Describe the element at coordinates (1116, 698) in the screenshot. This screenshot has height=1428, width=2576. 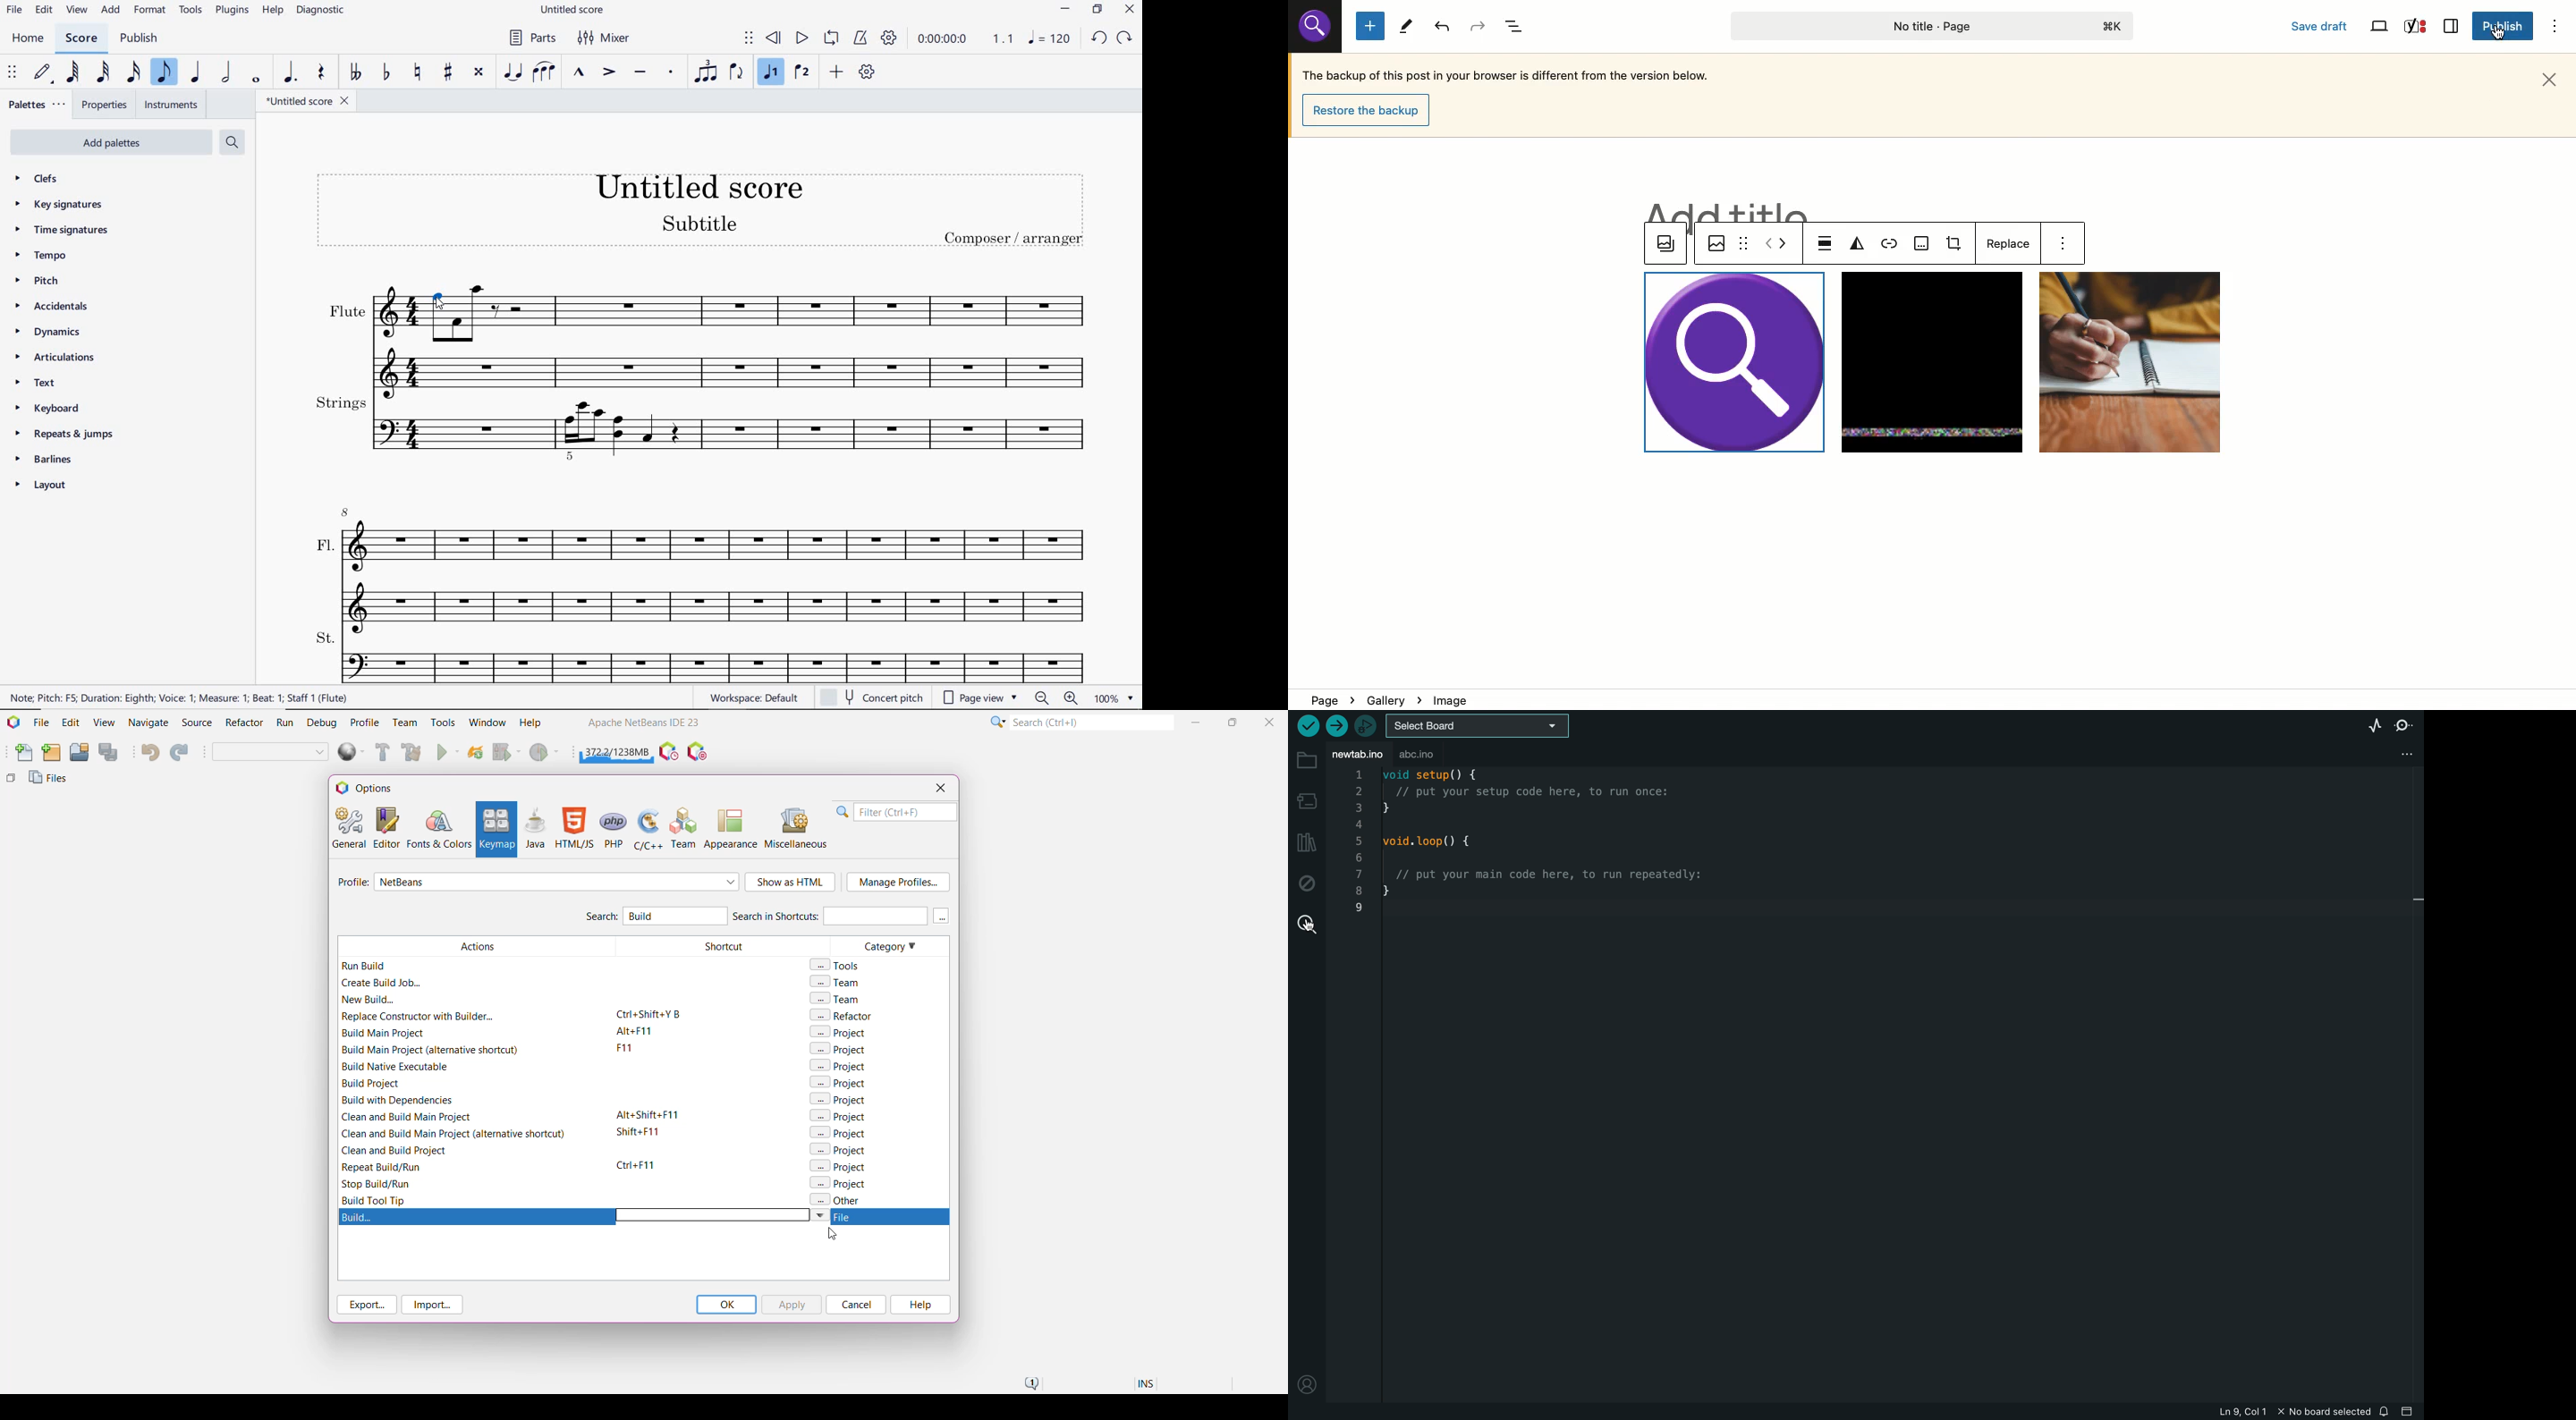
I see `zoom factor` at that location.